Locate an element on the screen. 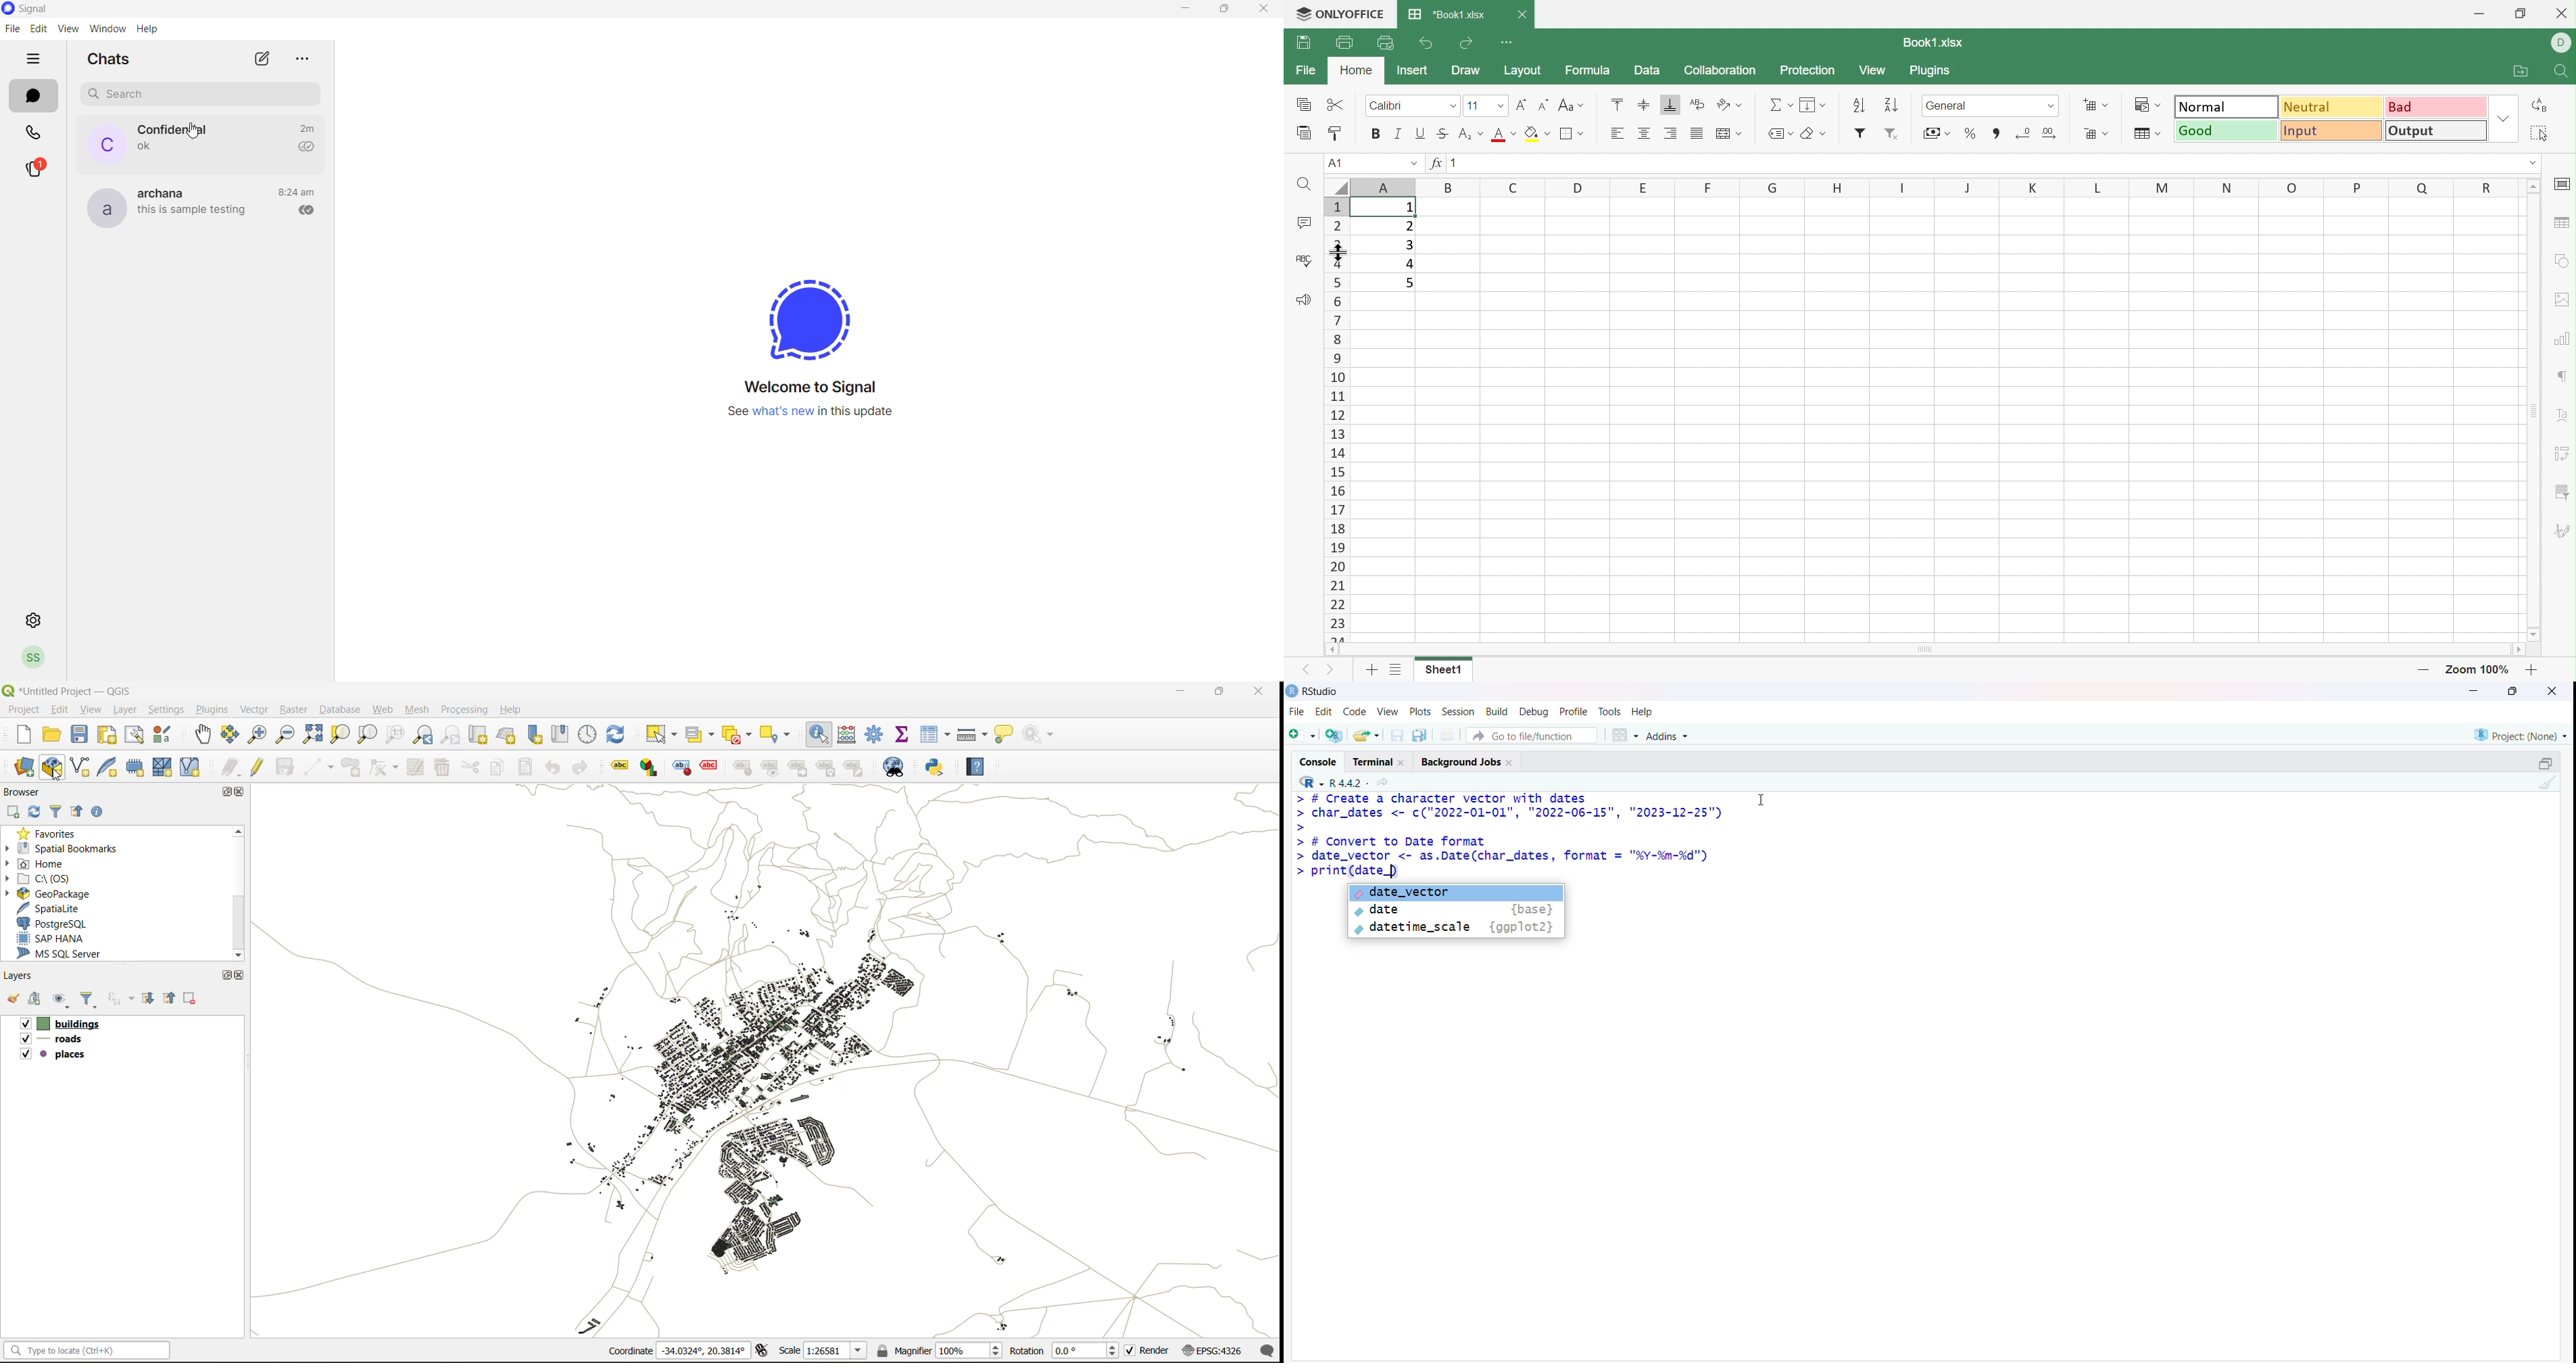 This screenshot has width=2576, height=1372. Close is located at coordinates (2550, 694).